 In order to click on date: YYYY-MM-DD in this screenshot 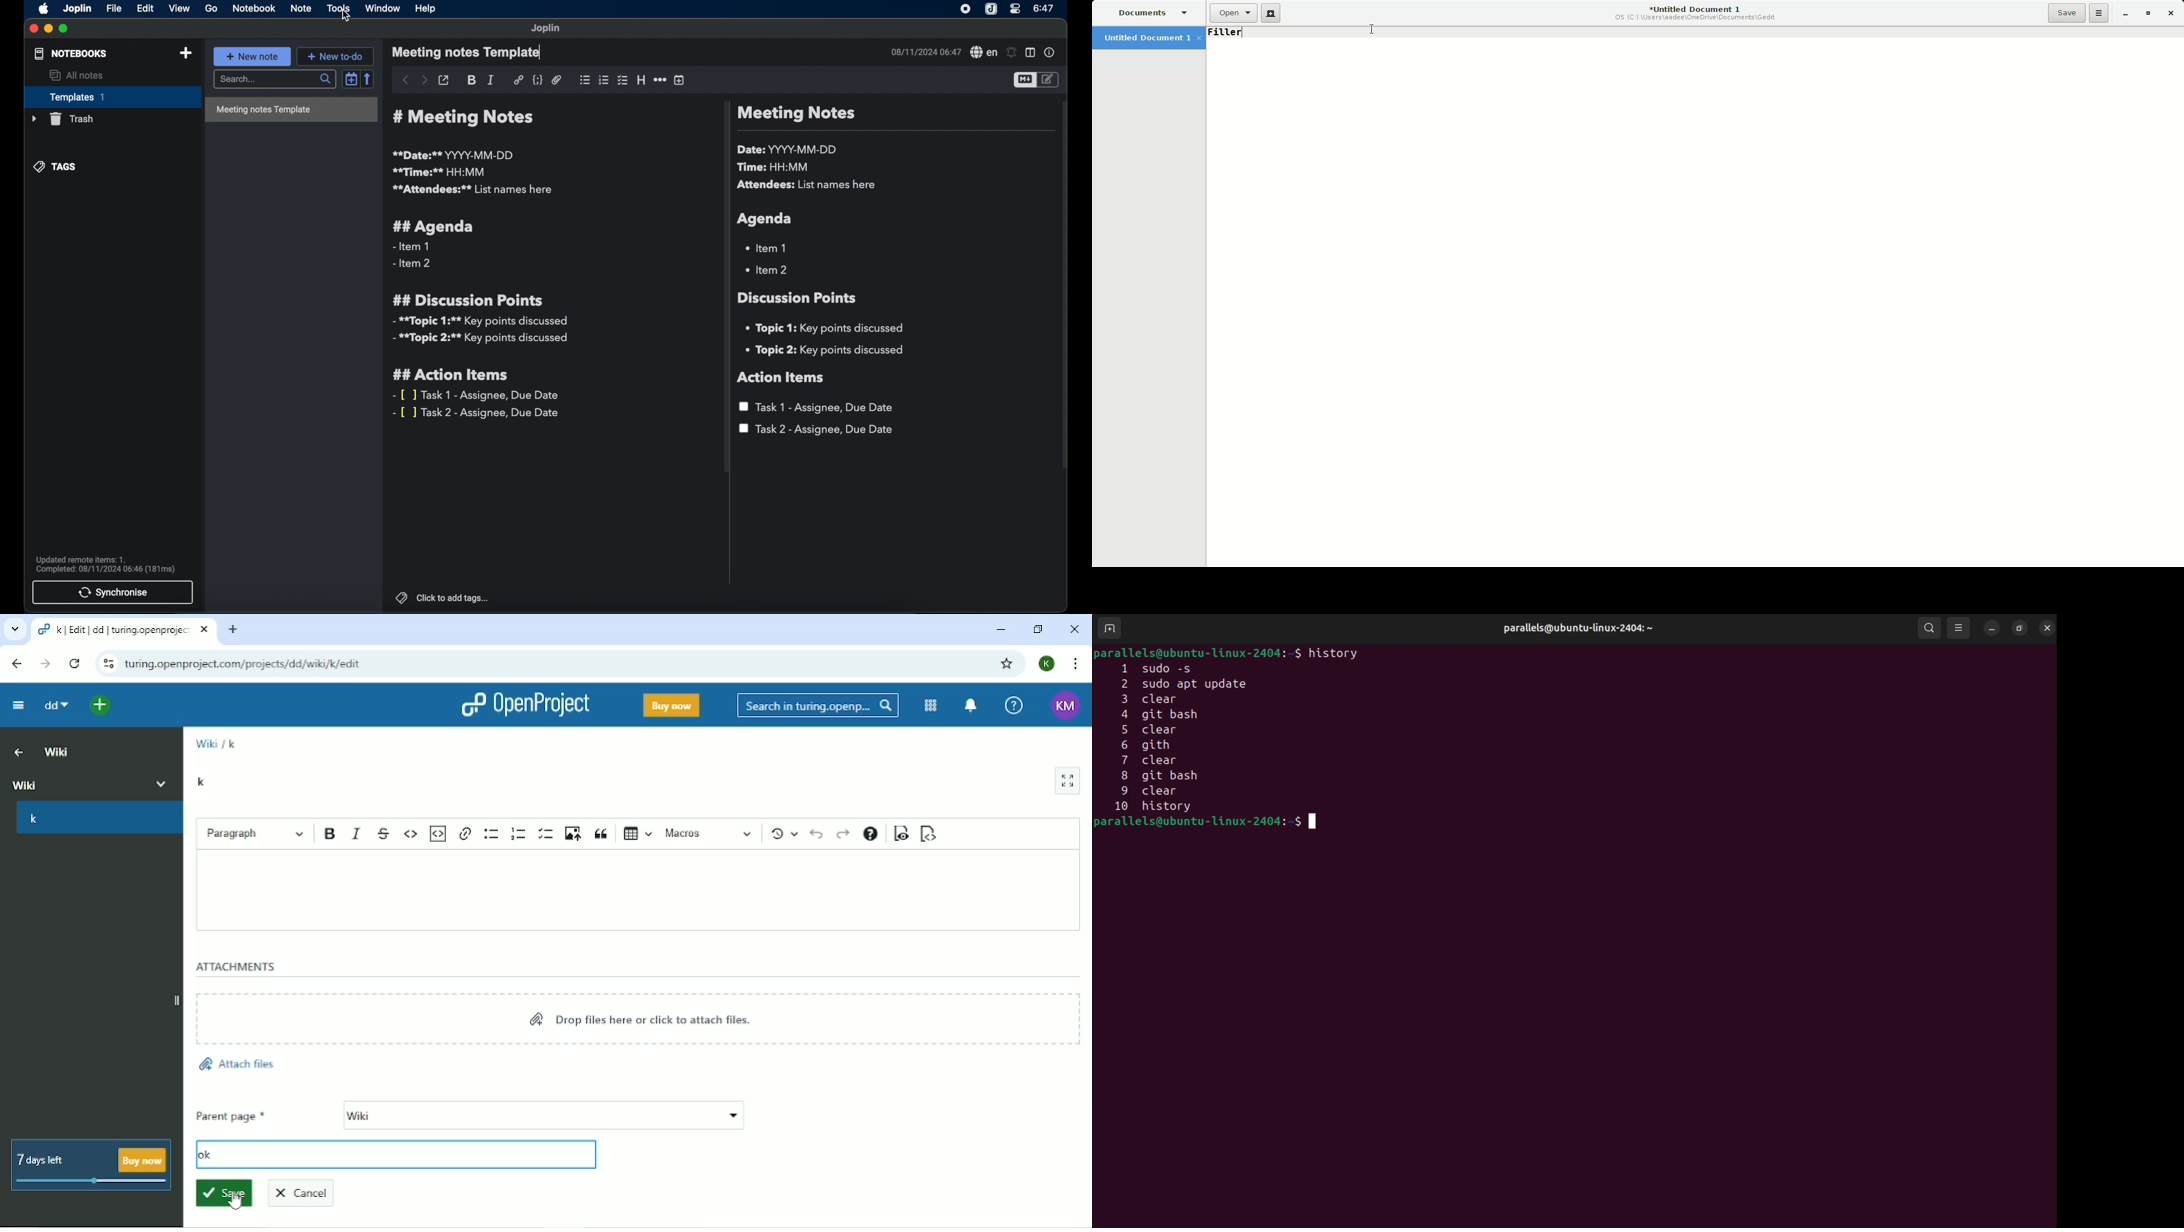, I will do `click(789, 150)`.